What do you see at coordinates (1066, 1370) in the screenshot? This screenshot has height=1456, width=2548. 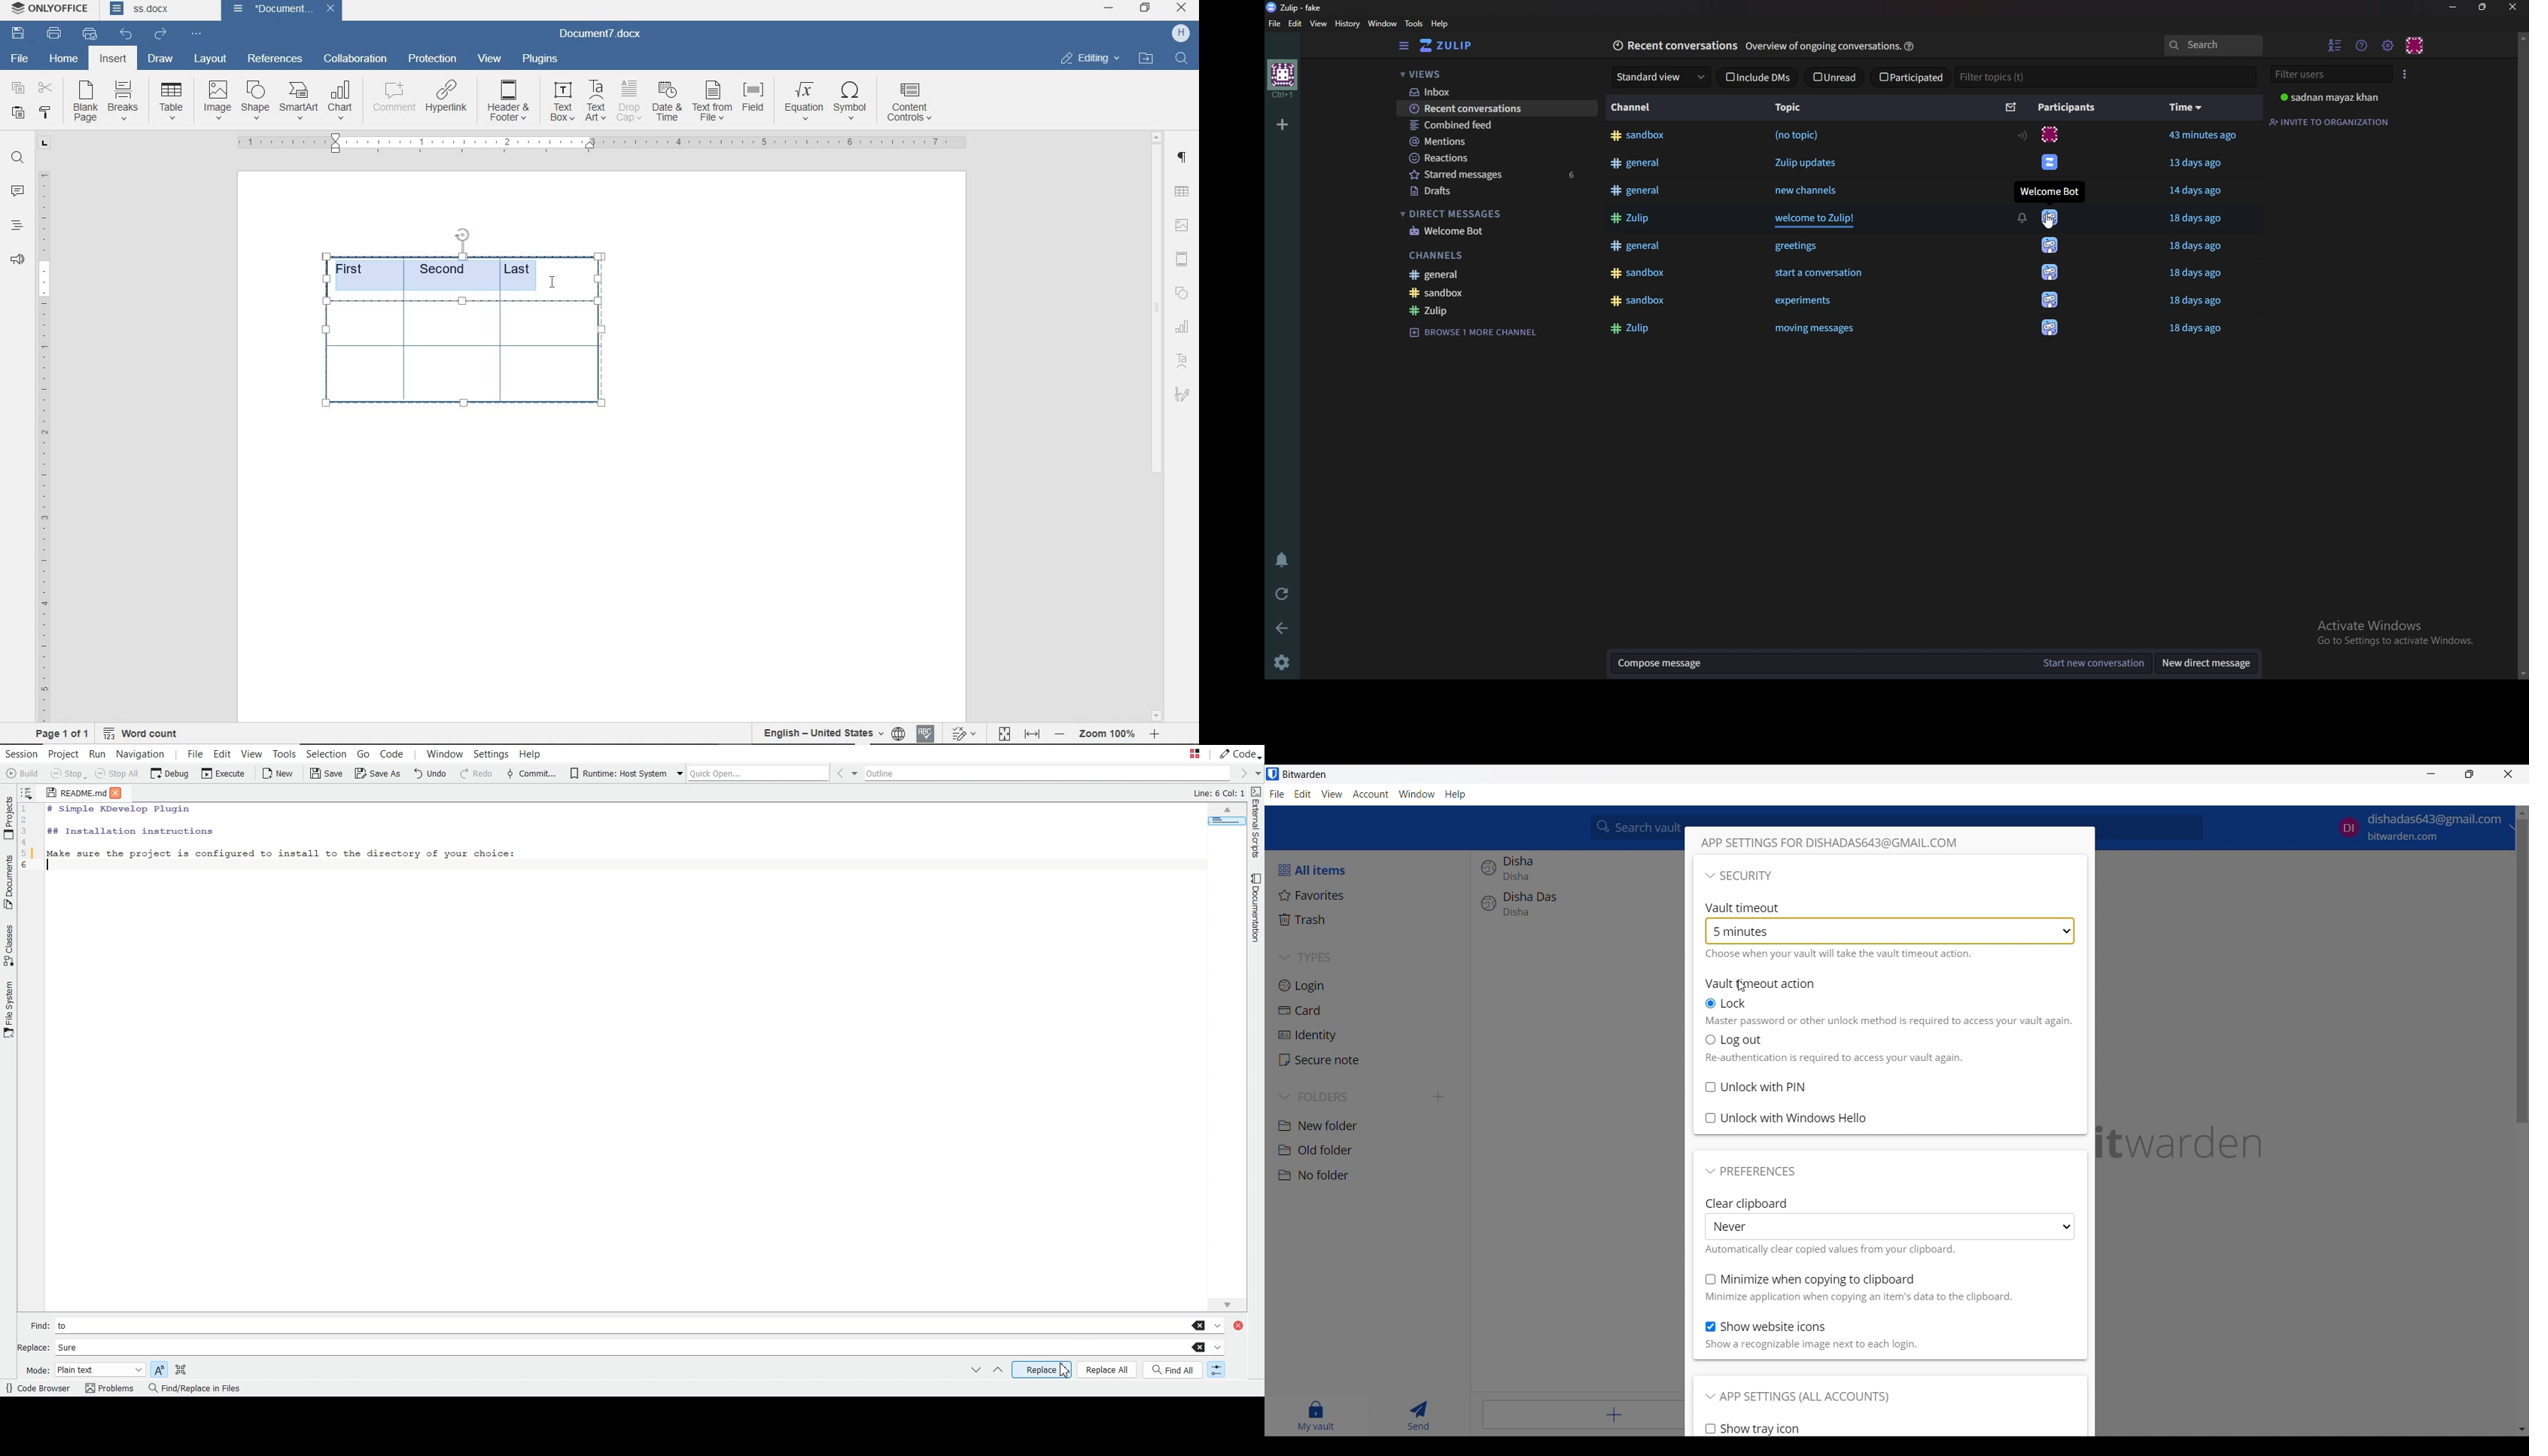 I see `Pointer` at bounding box center [1066, 1370].